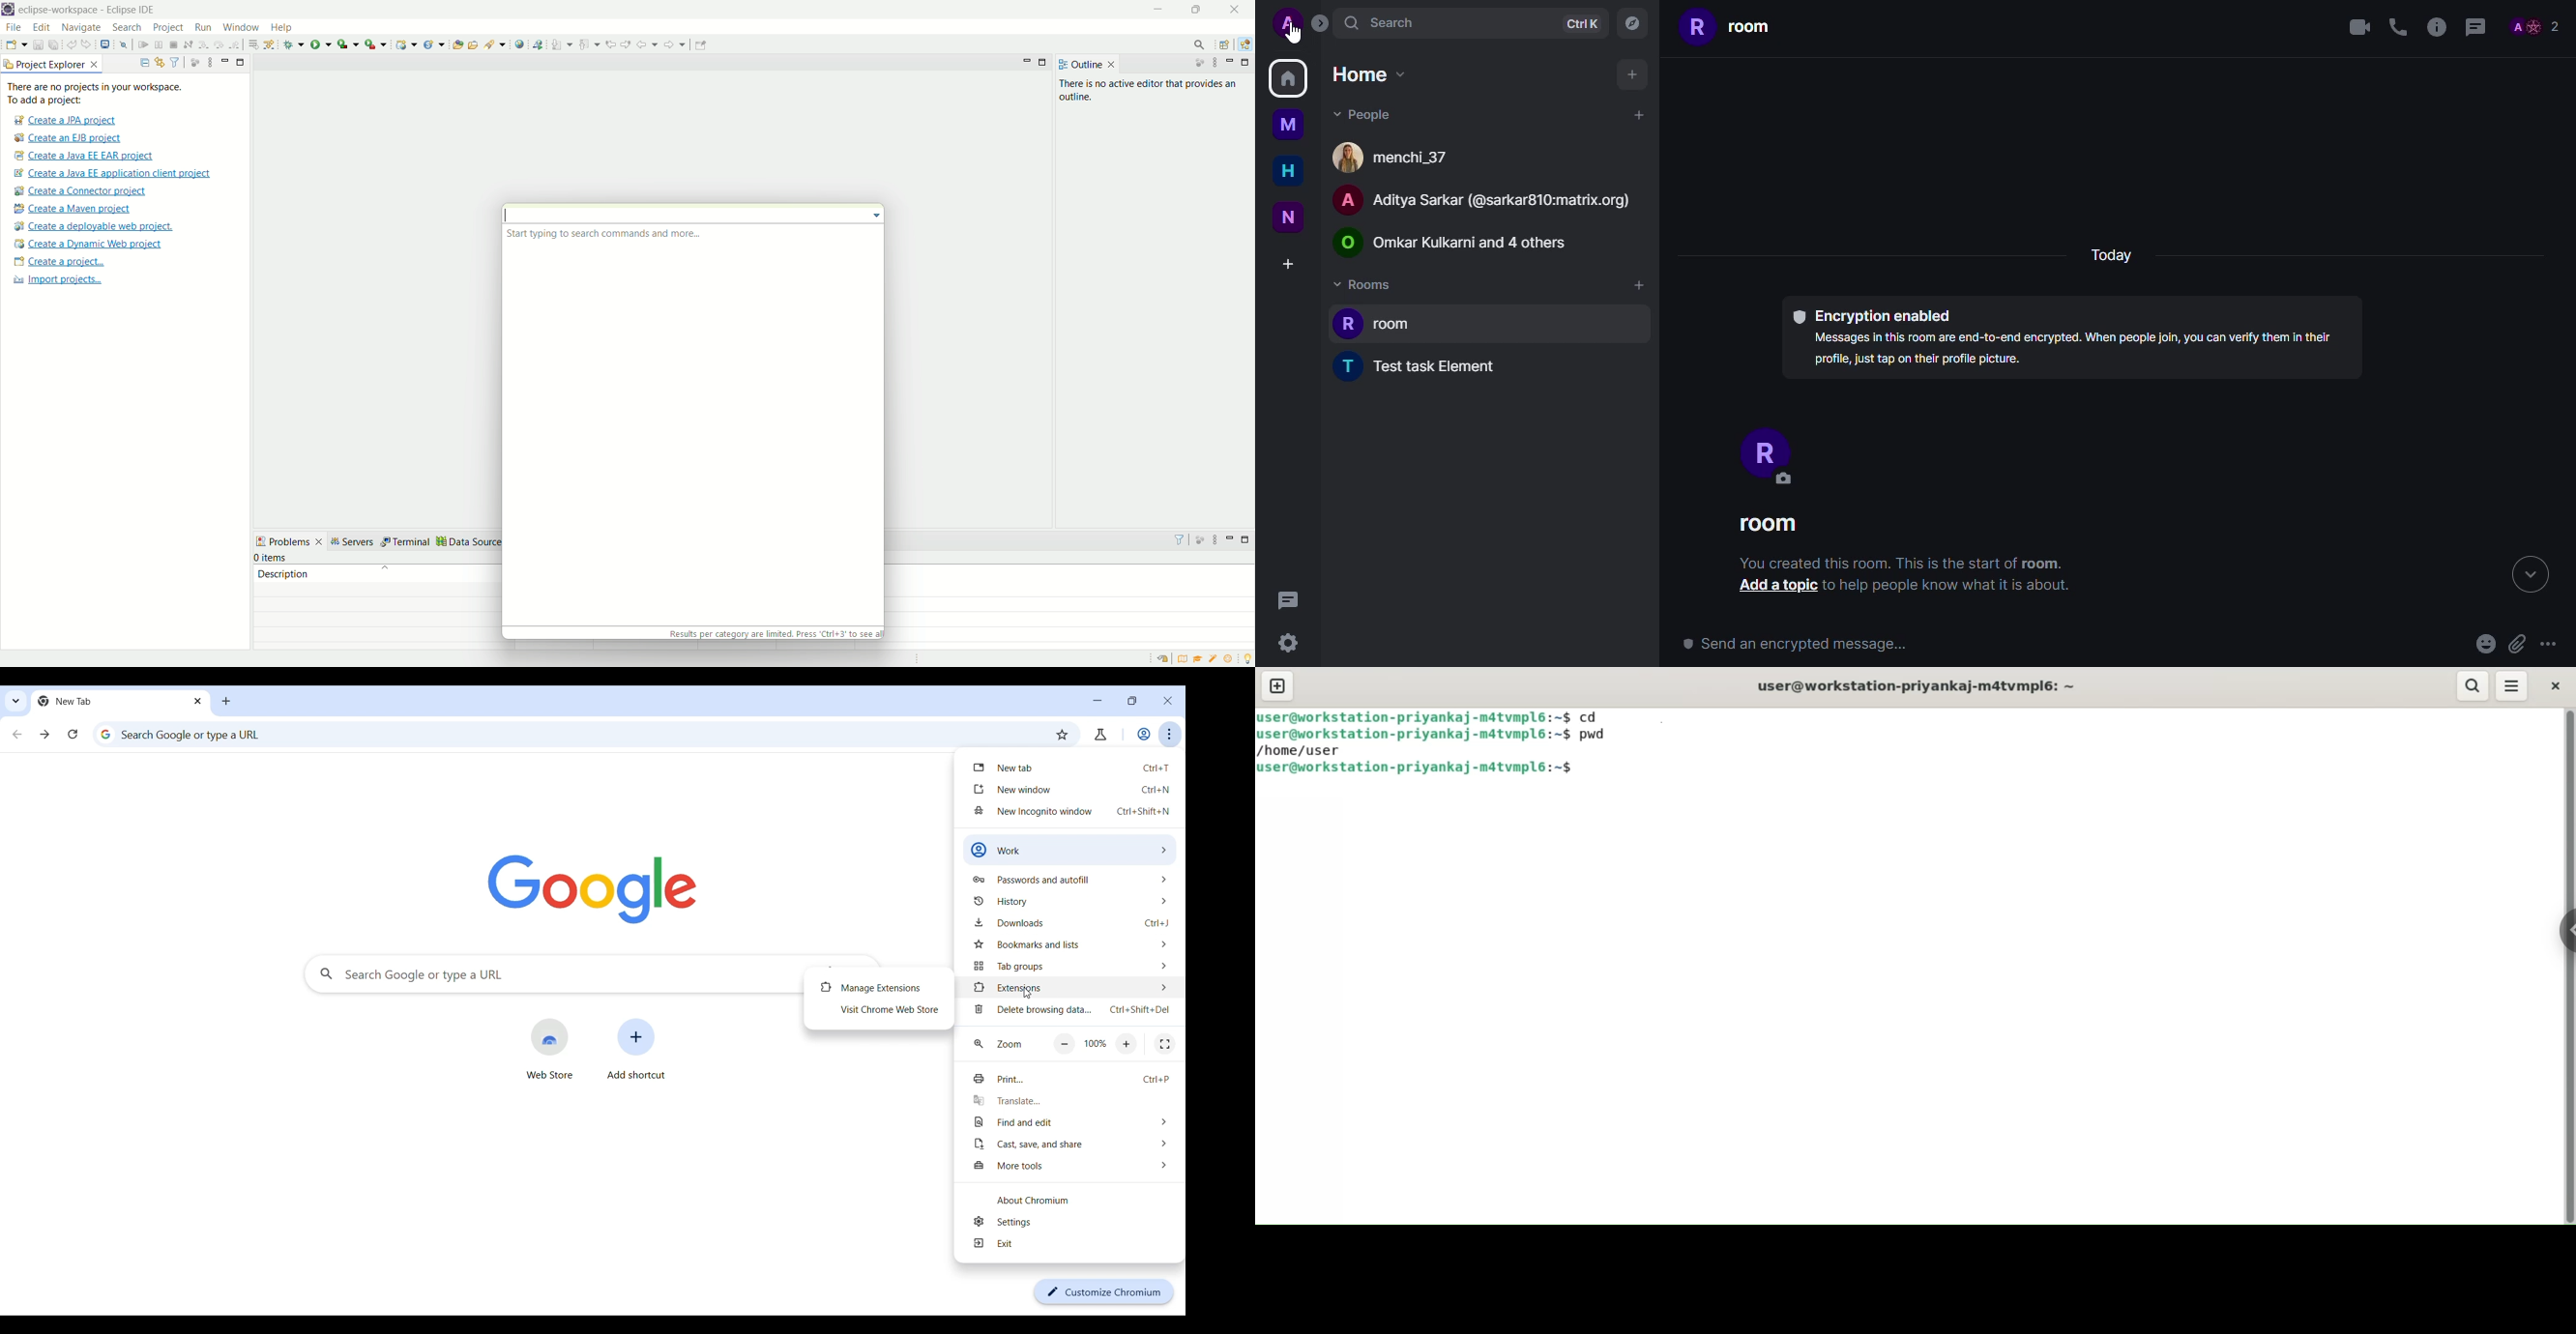 The image size is (2576, 1344). What do you see at coordinates (1896, 563) in the screenshot?
I see `info` at bounding box center [1896, 563].